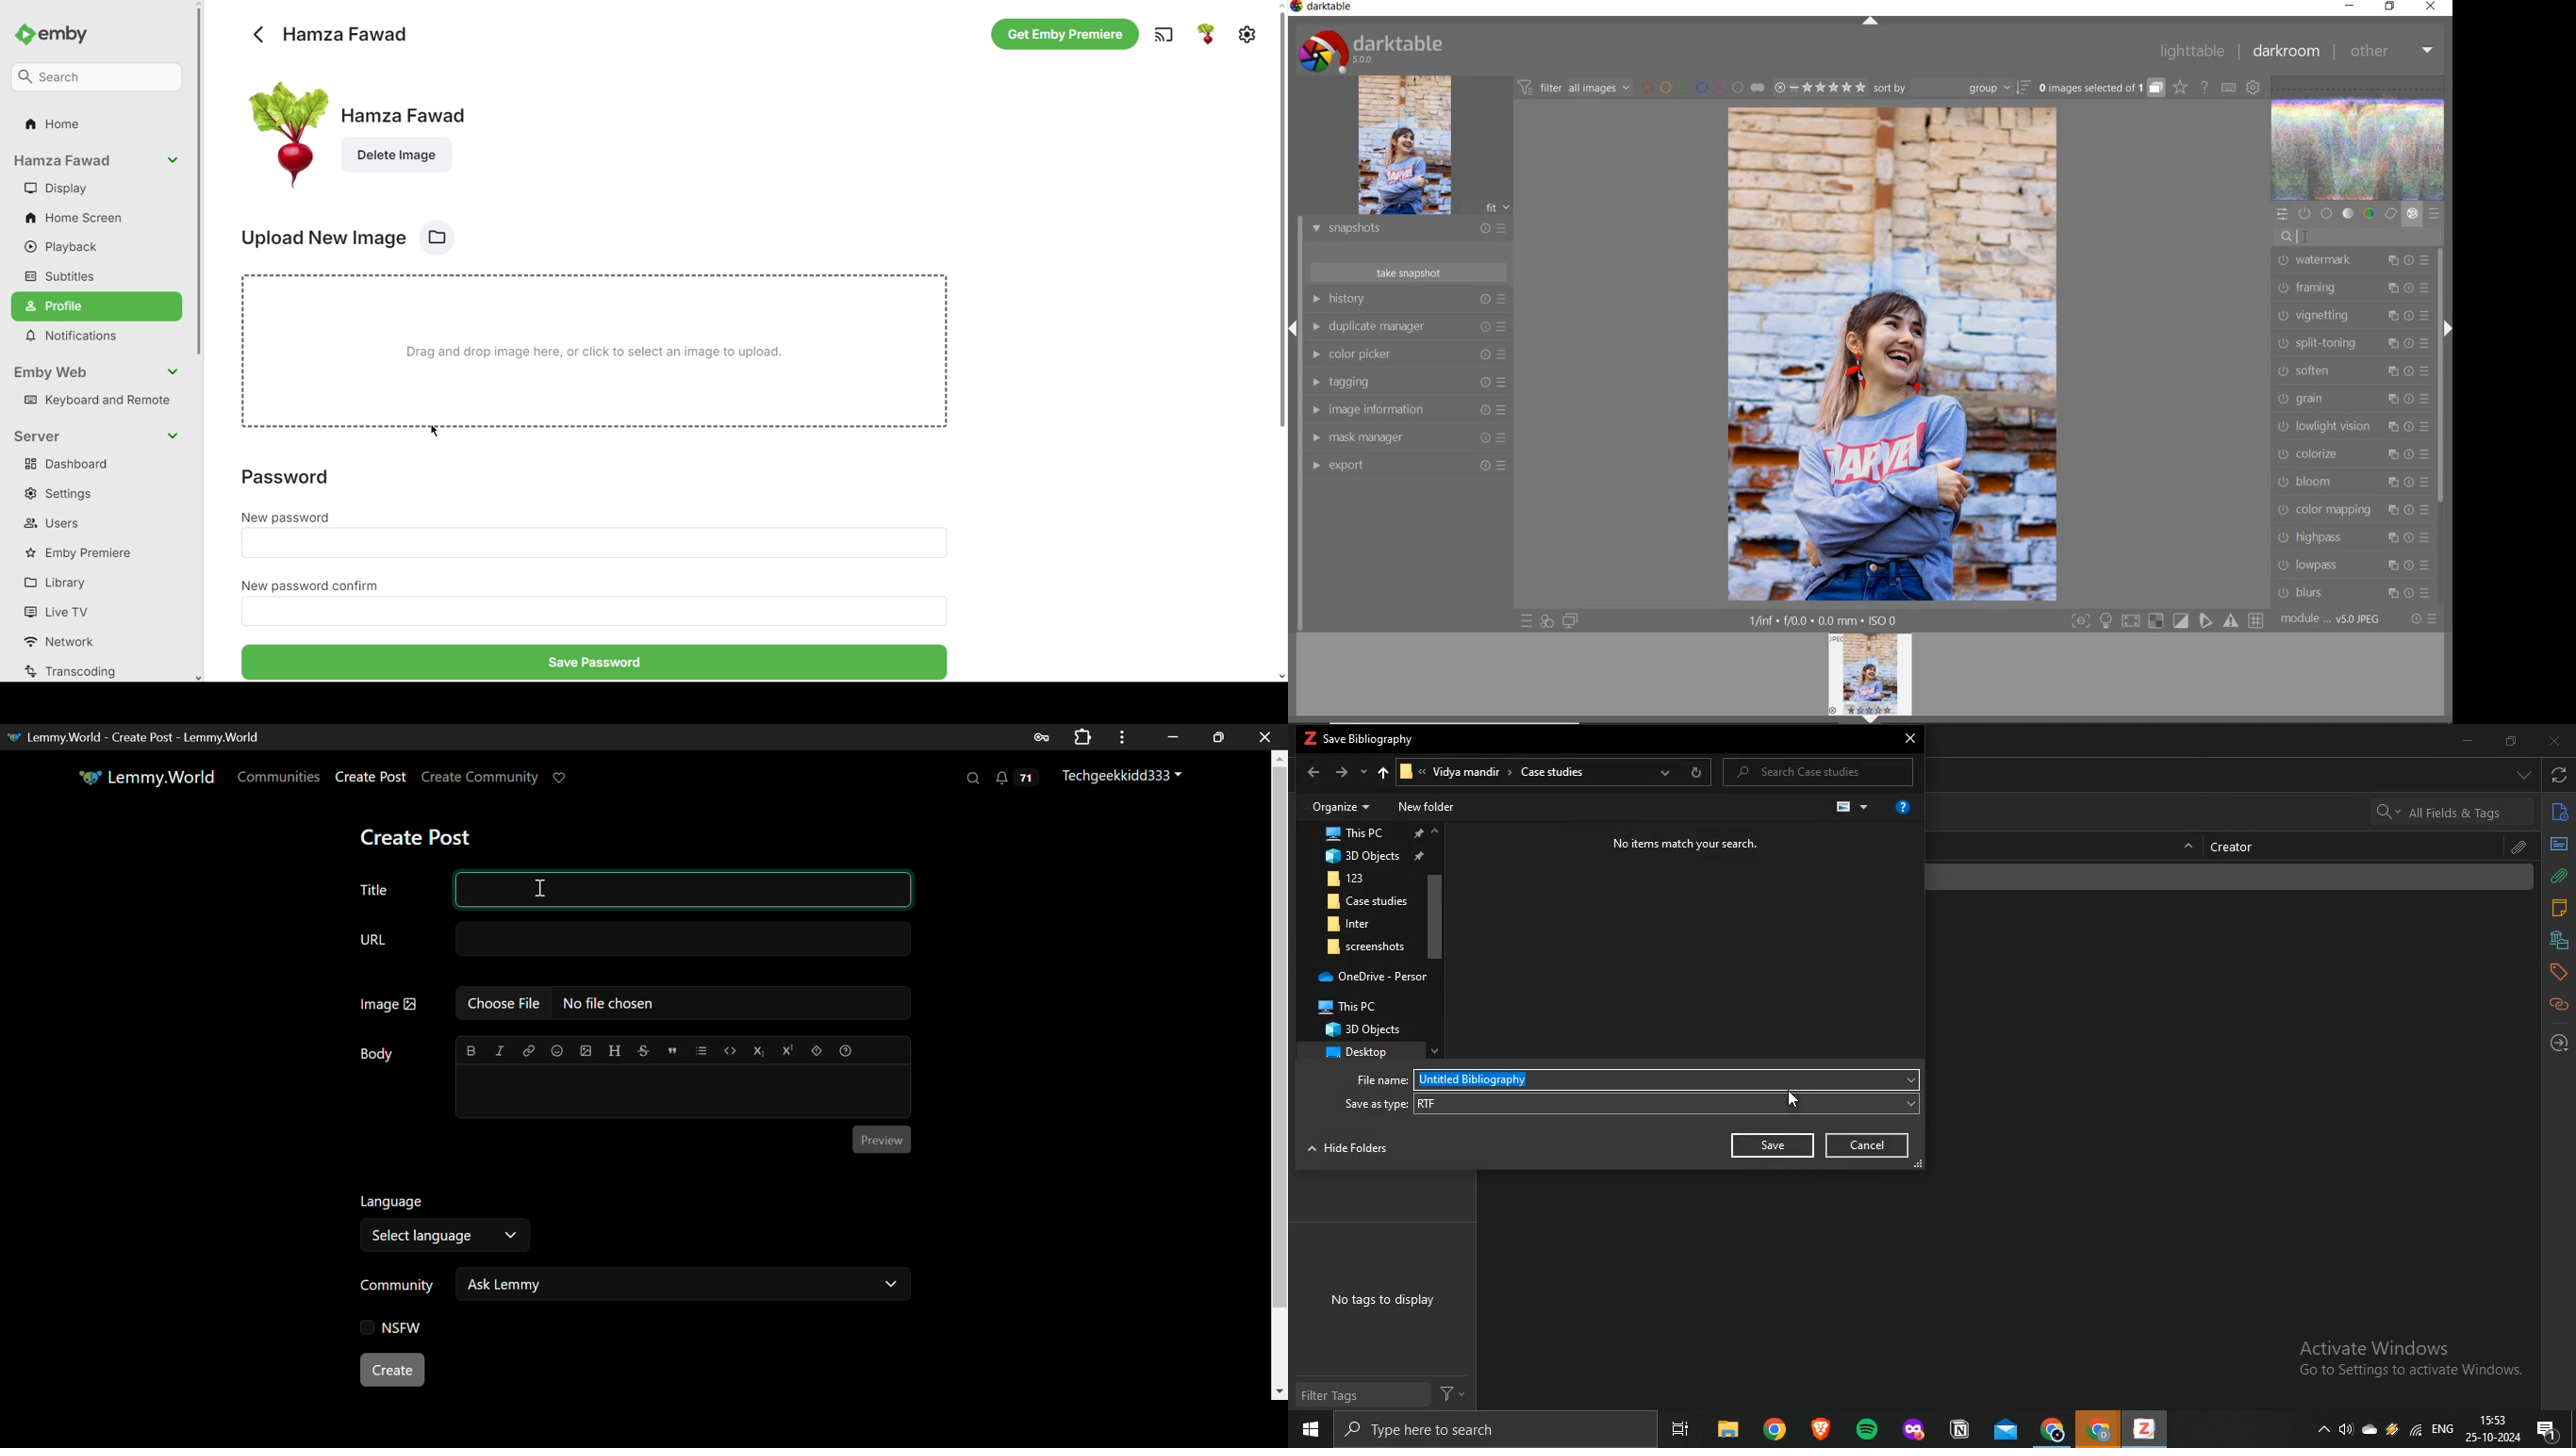 The height and width of the screenshot is (1456, 2576). What do you see at coordinates (1020, 778) in the screenshot?
I see `Notifications` at bounding box center [1020, 778].